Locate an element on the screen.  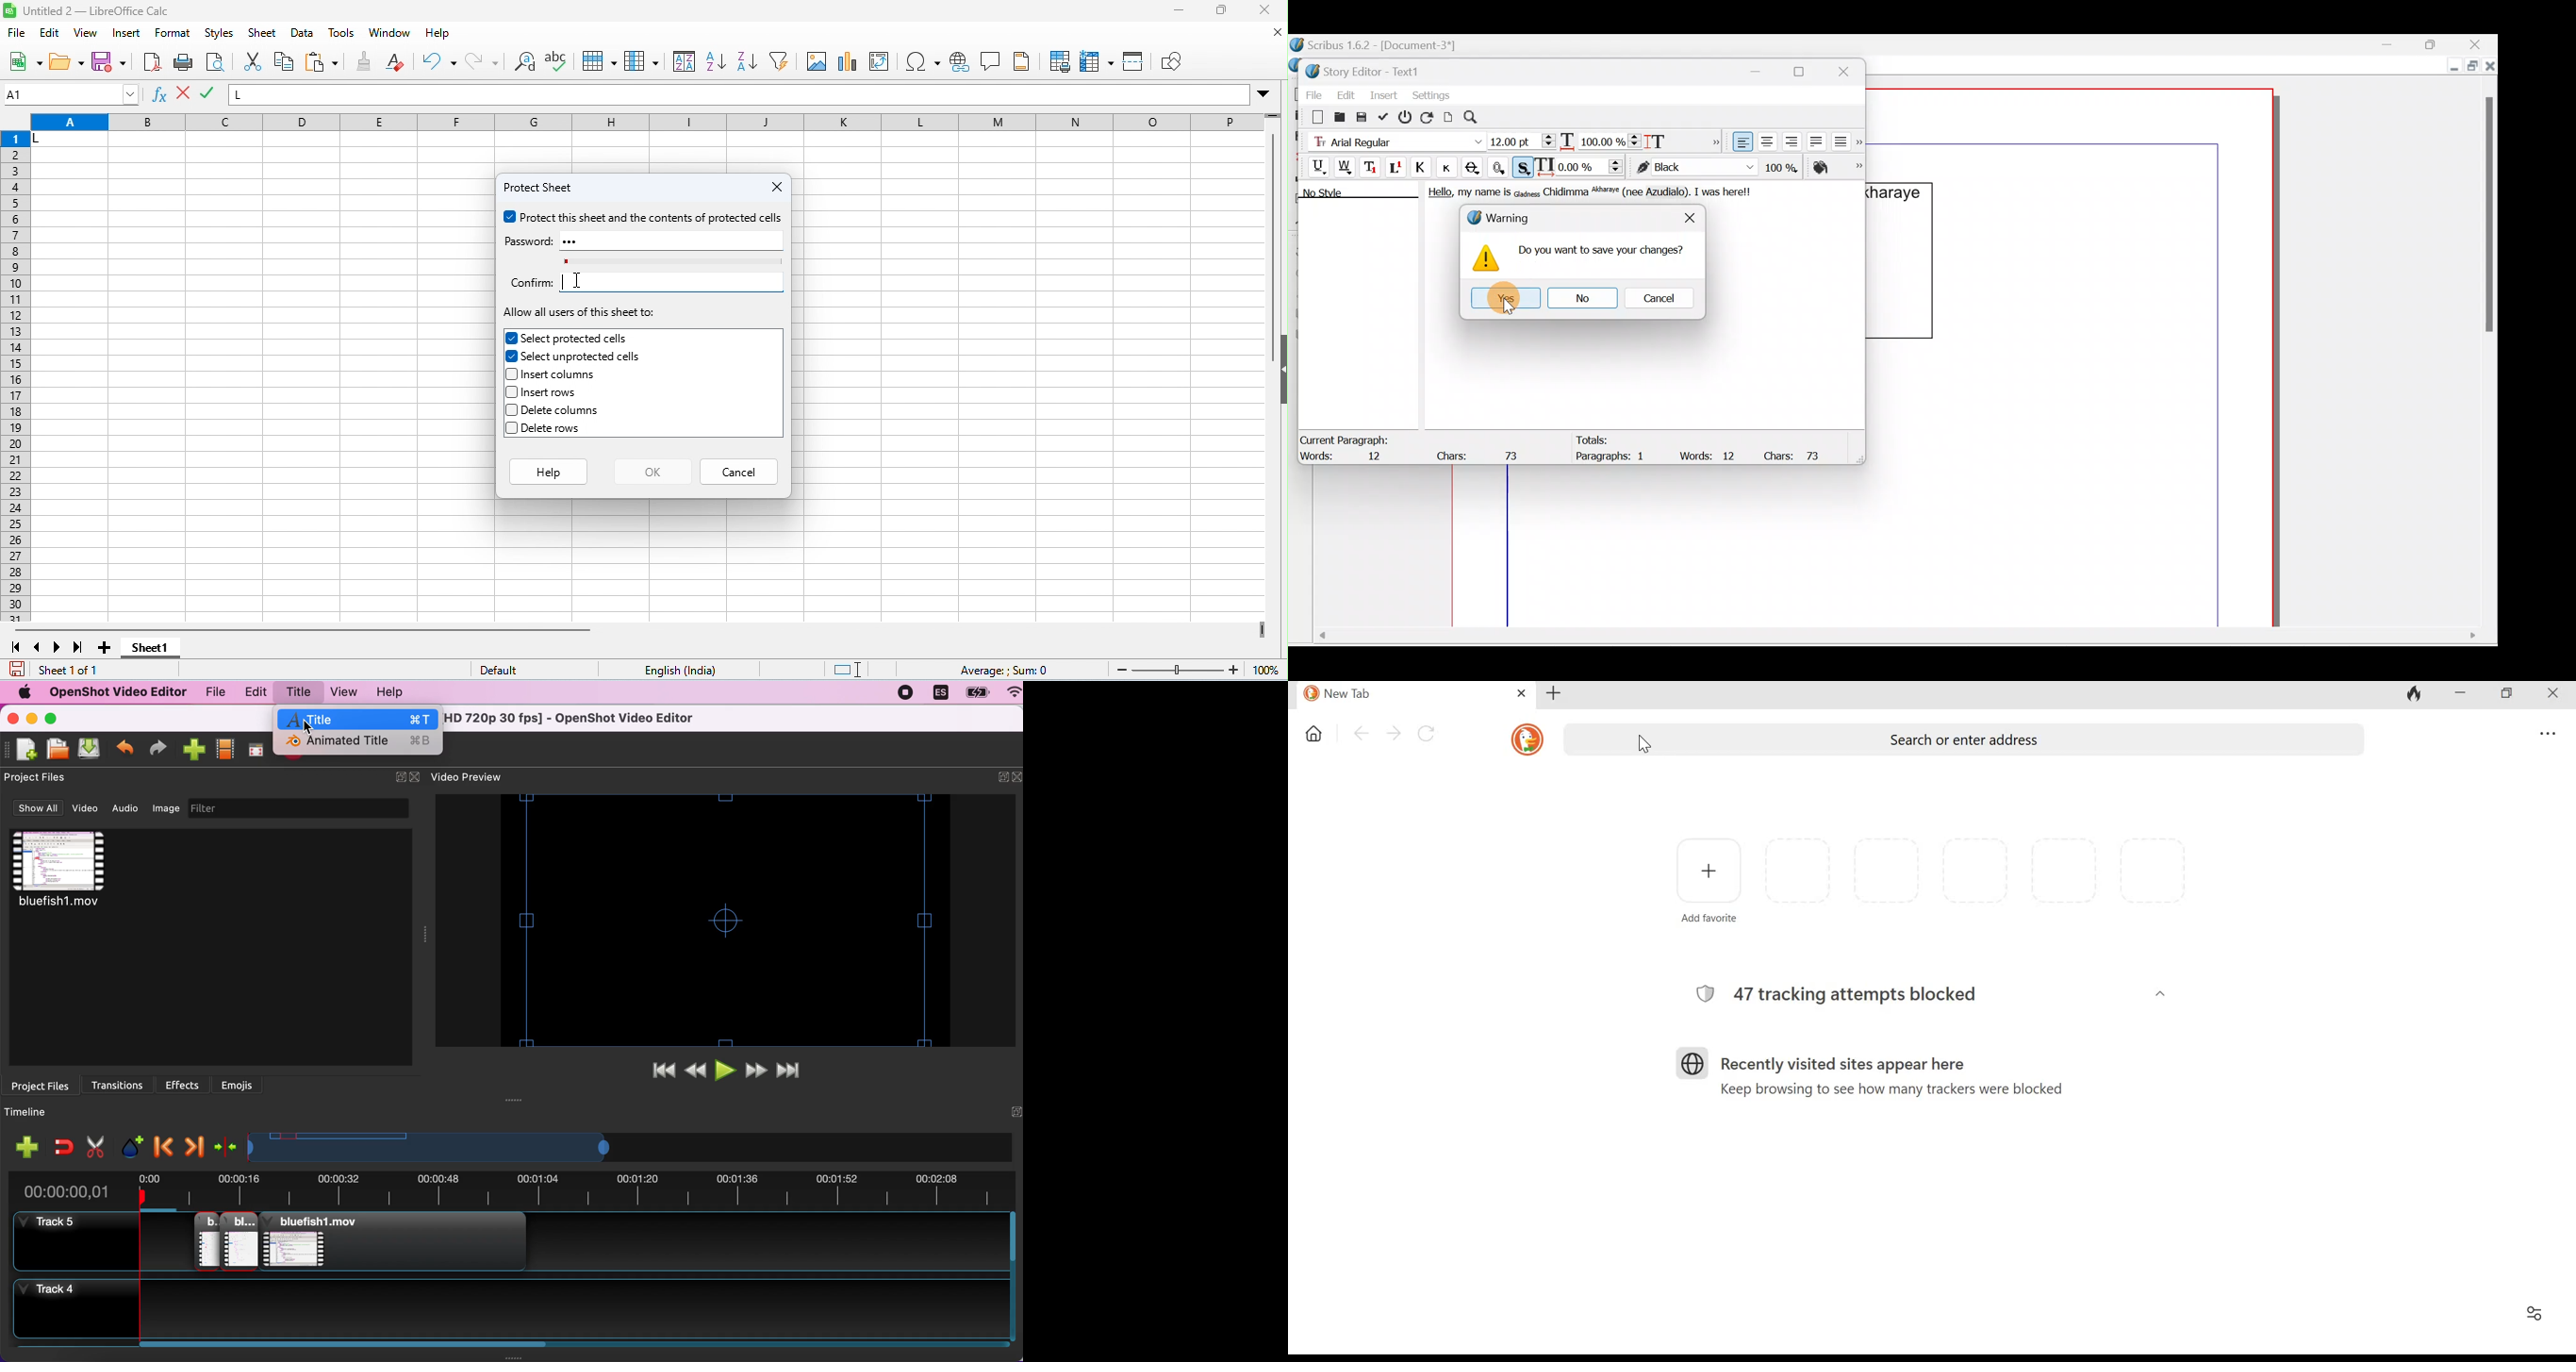
Clear all text is located at coordinates (1311, 116).